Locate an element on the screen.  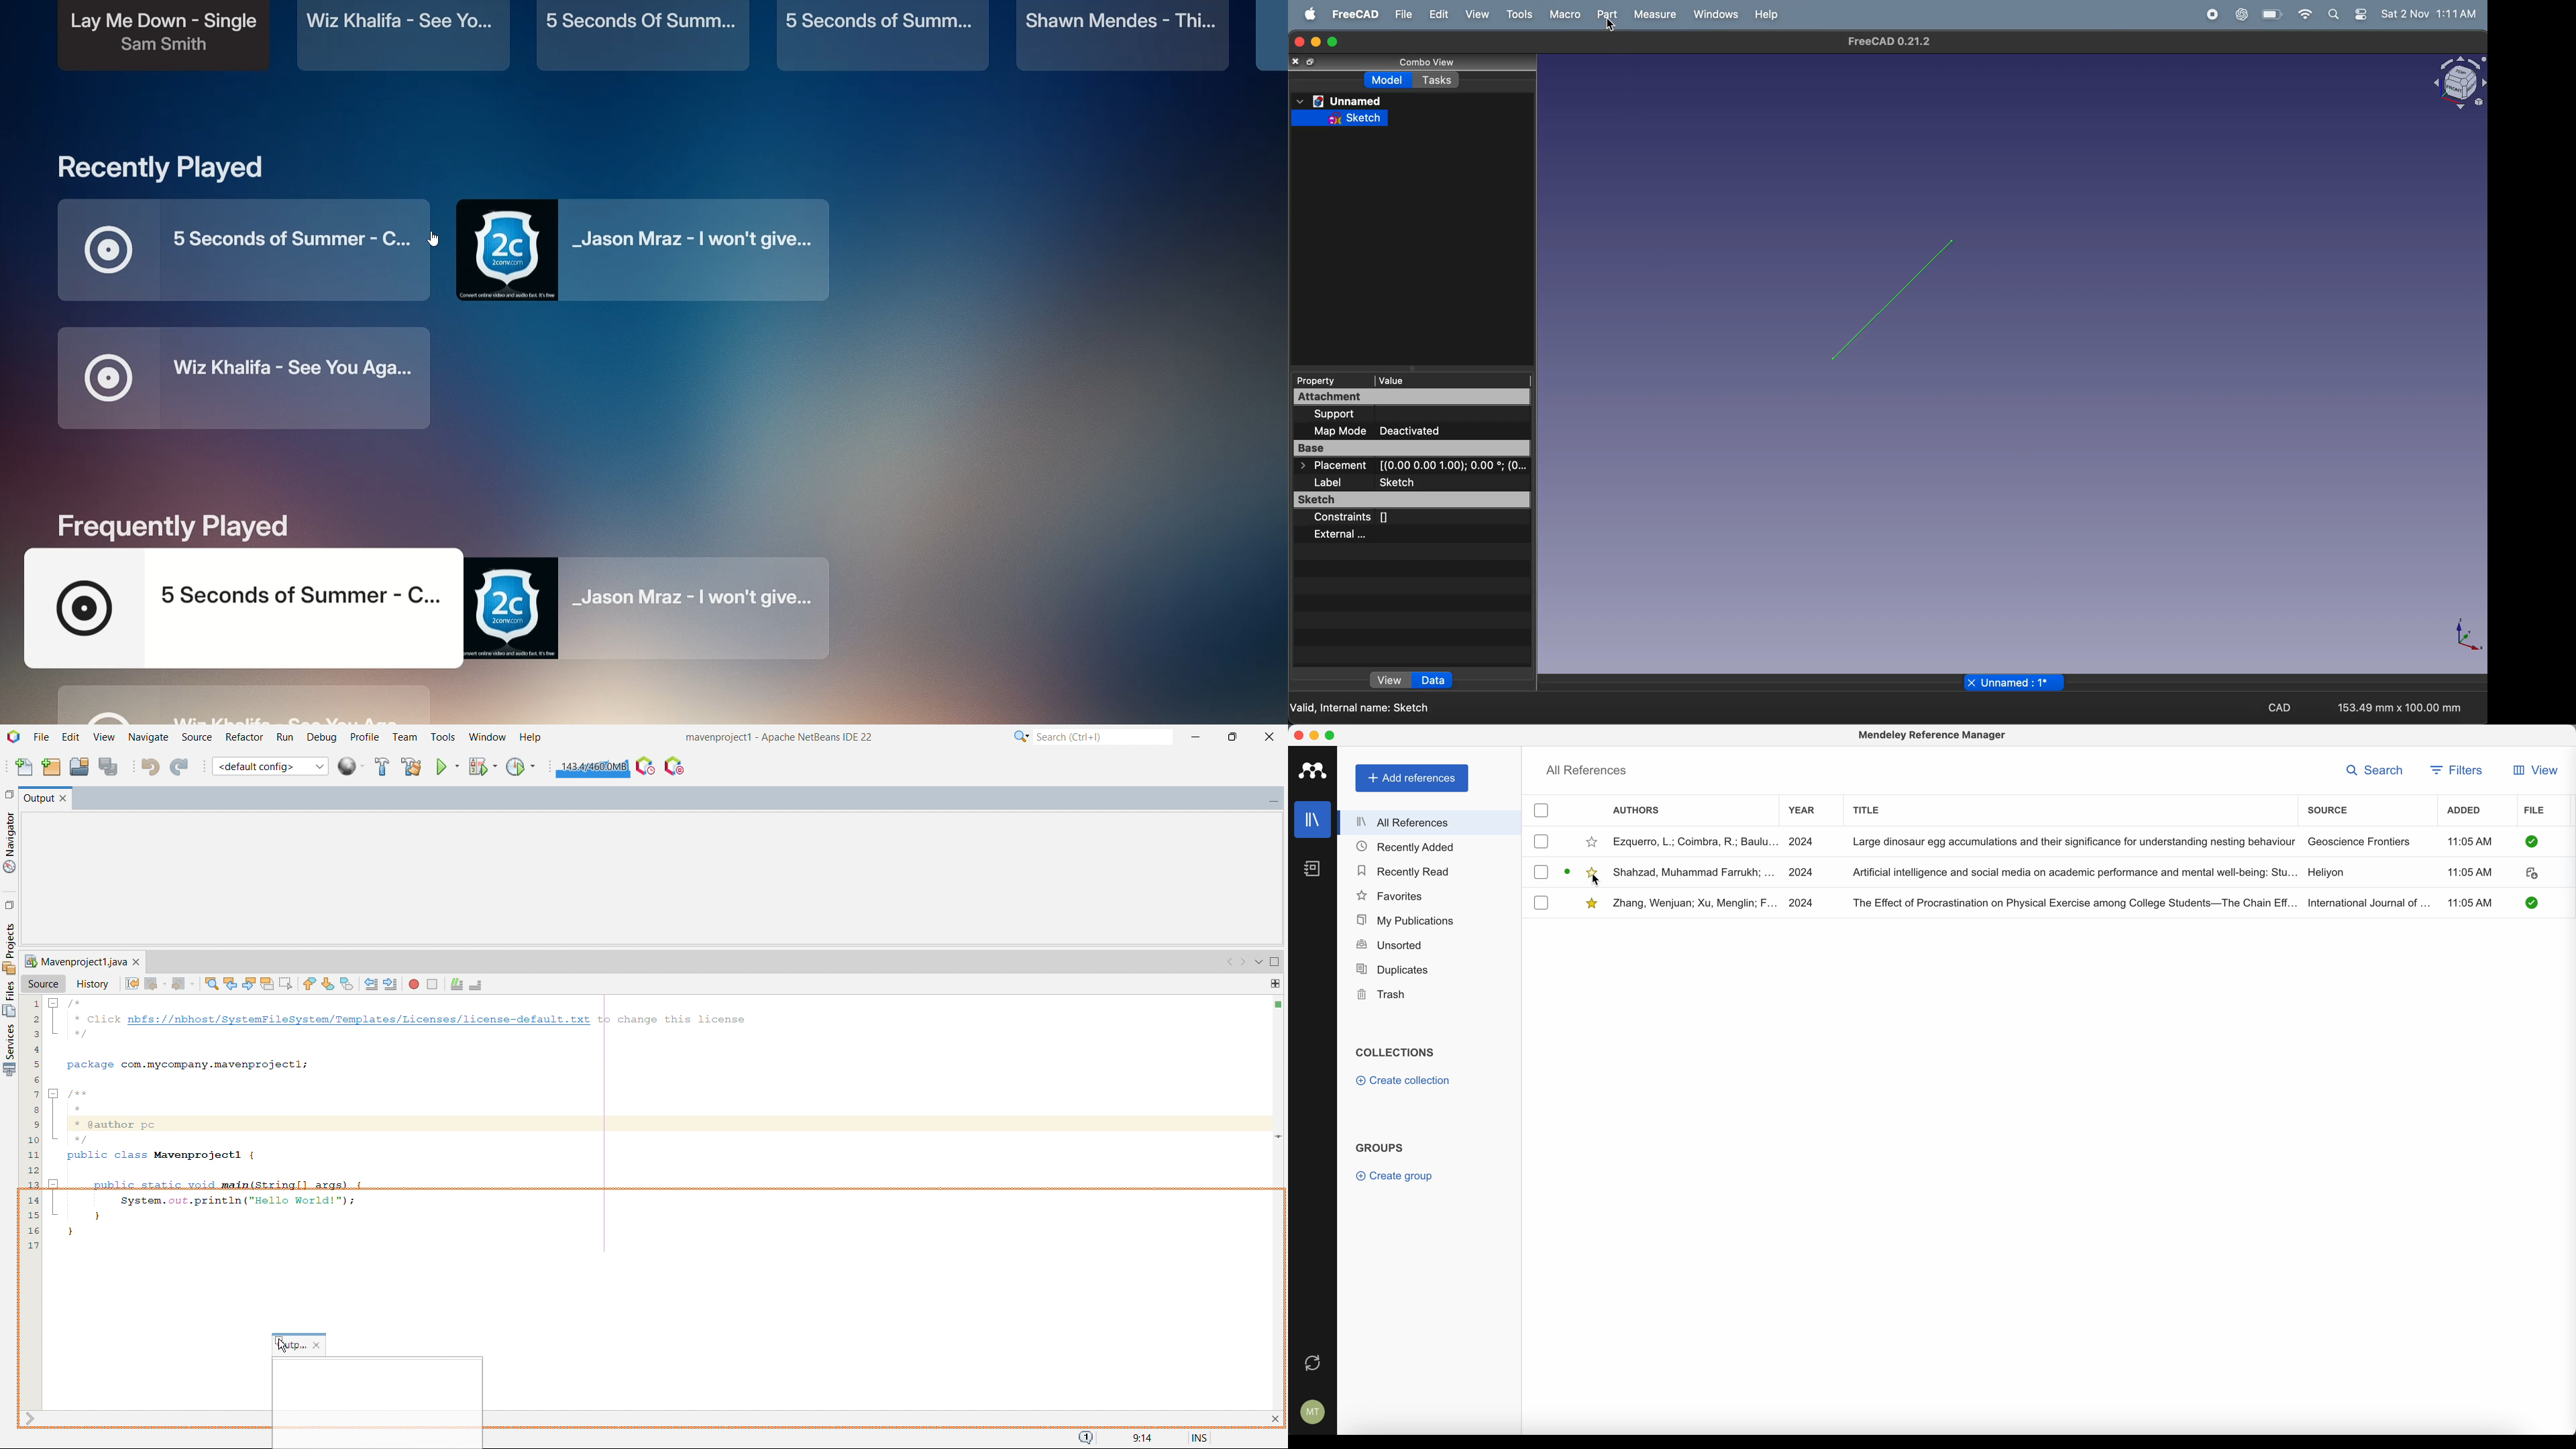
map mode is located at coordinates (1335, 431).